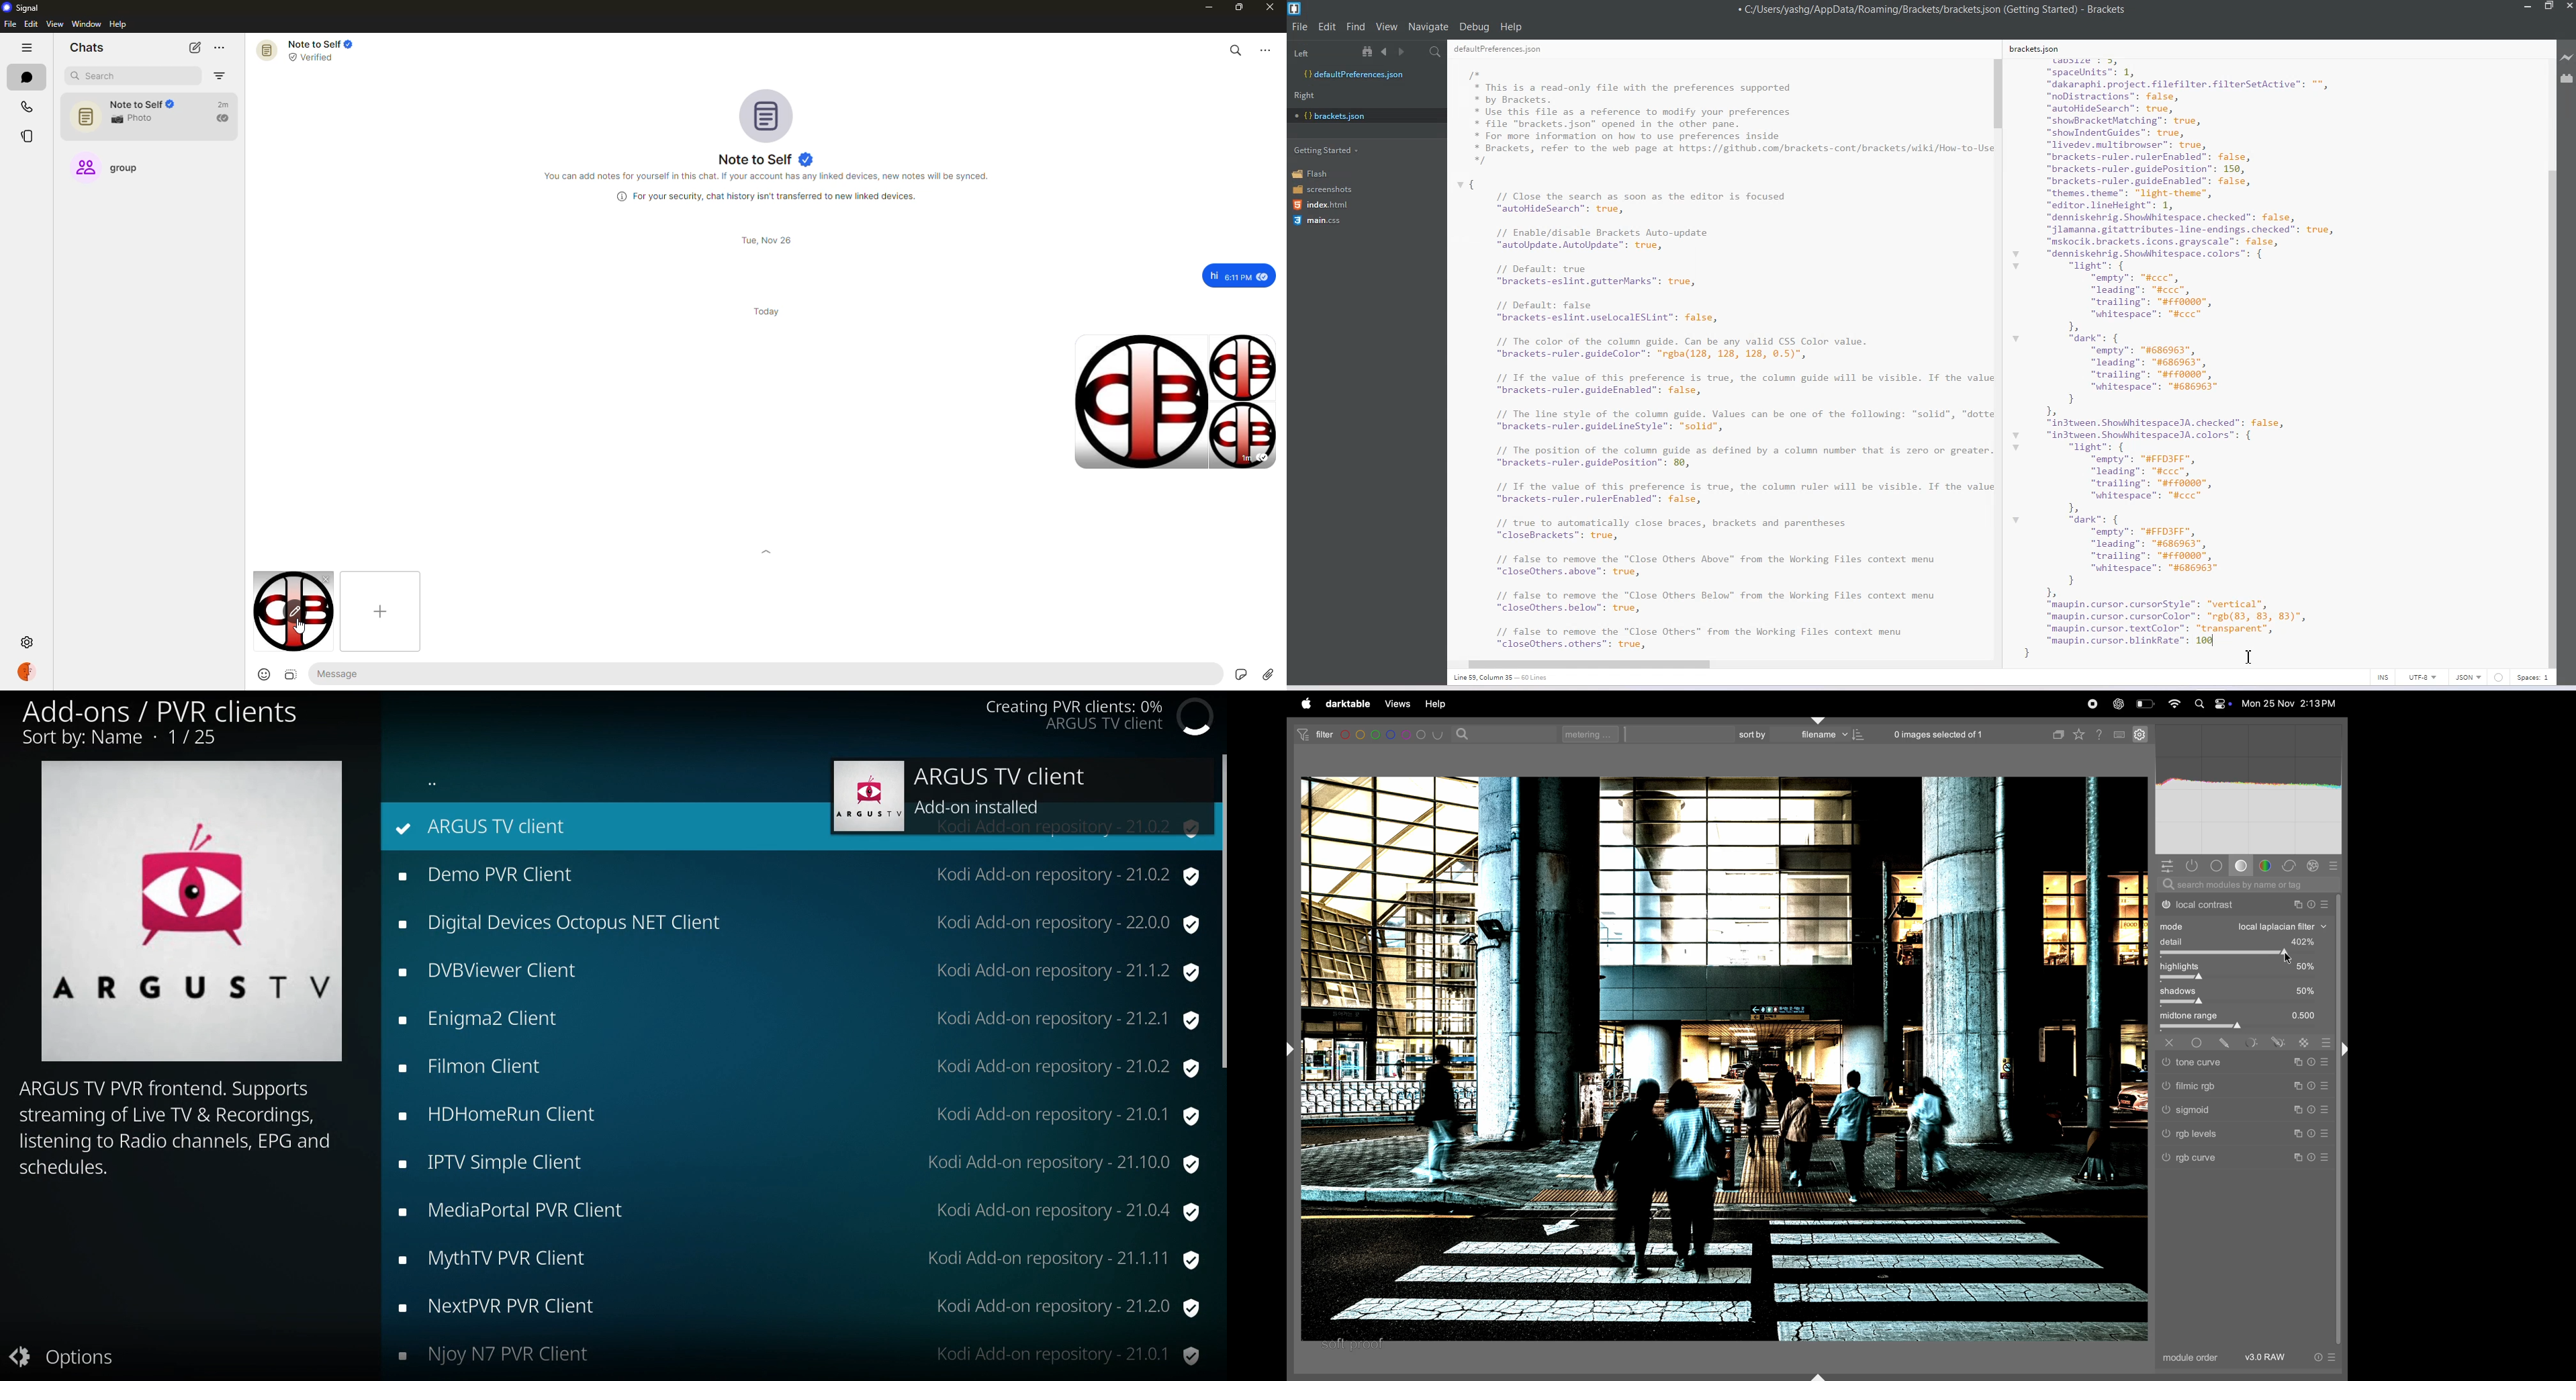  Describe the element at coordinates (2291, 958) in the screenshot. I see `cursor` at that location.